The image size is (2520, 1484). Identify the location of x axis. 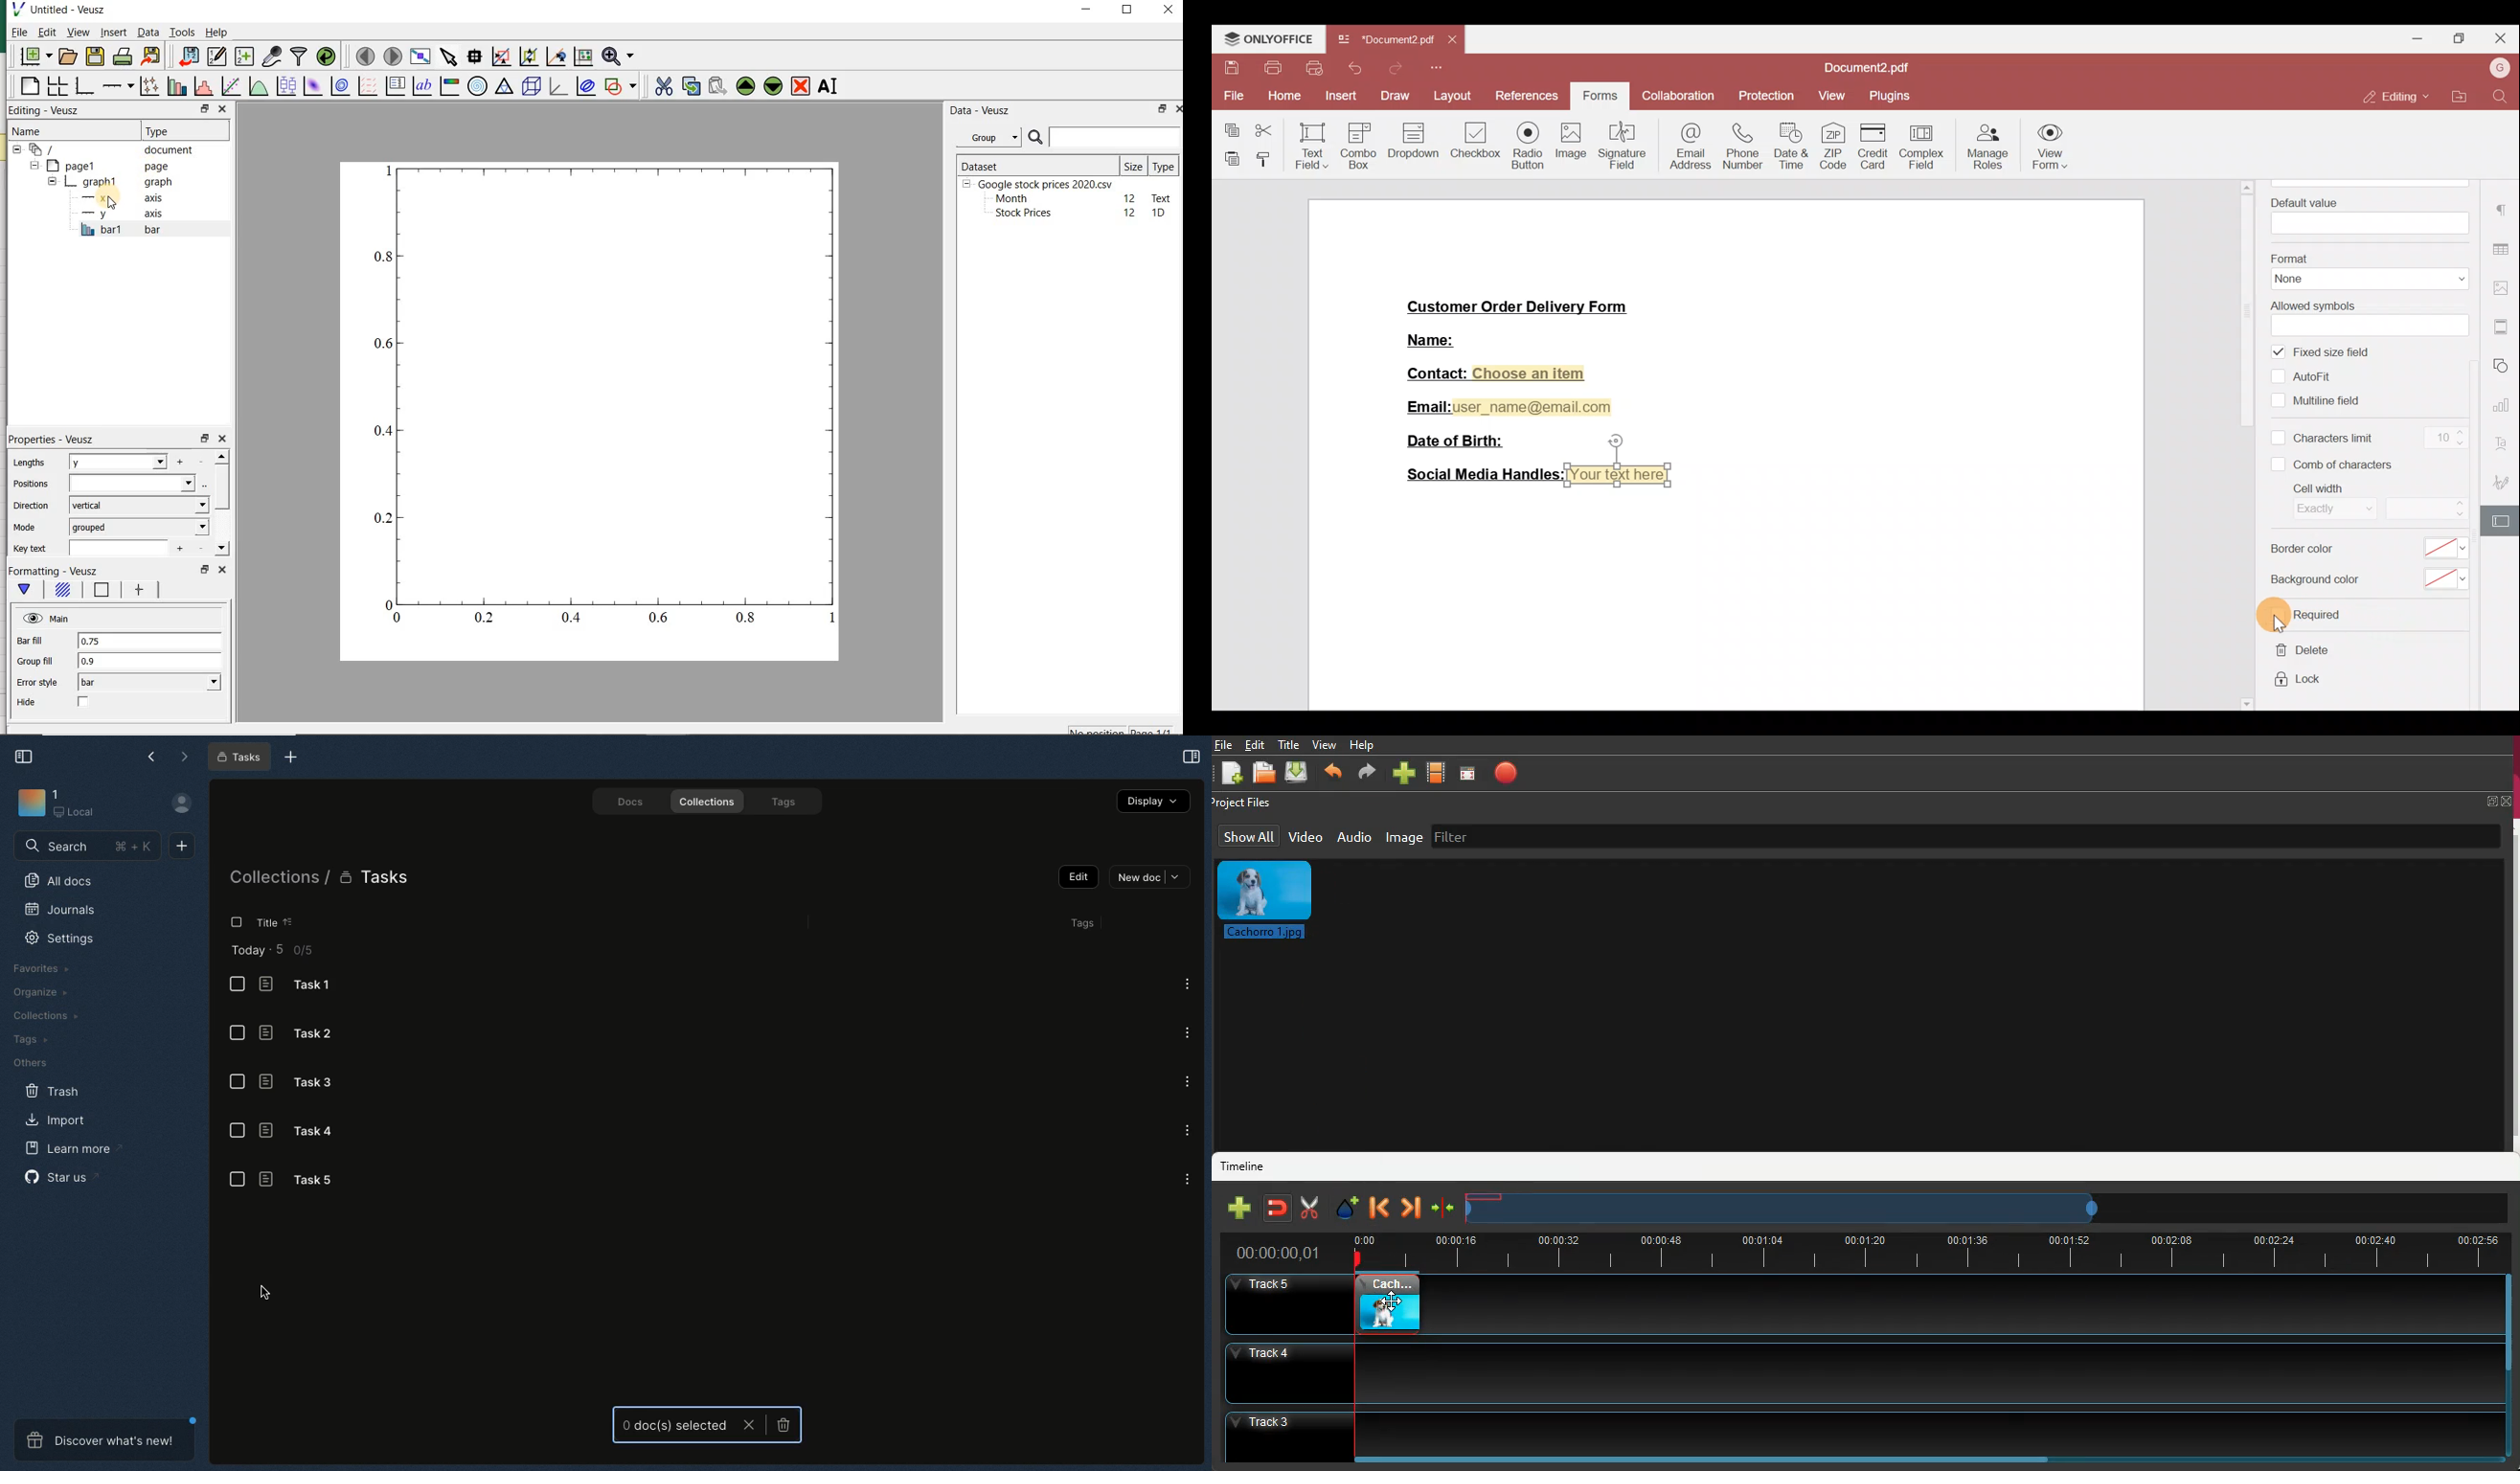
(116, 199).